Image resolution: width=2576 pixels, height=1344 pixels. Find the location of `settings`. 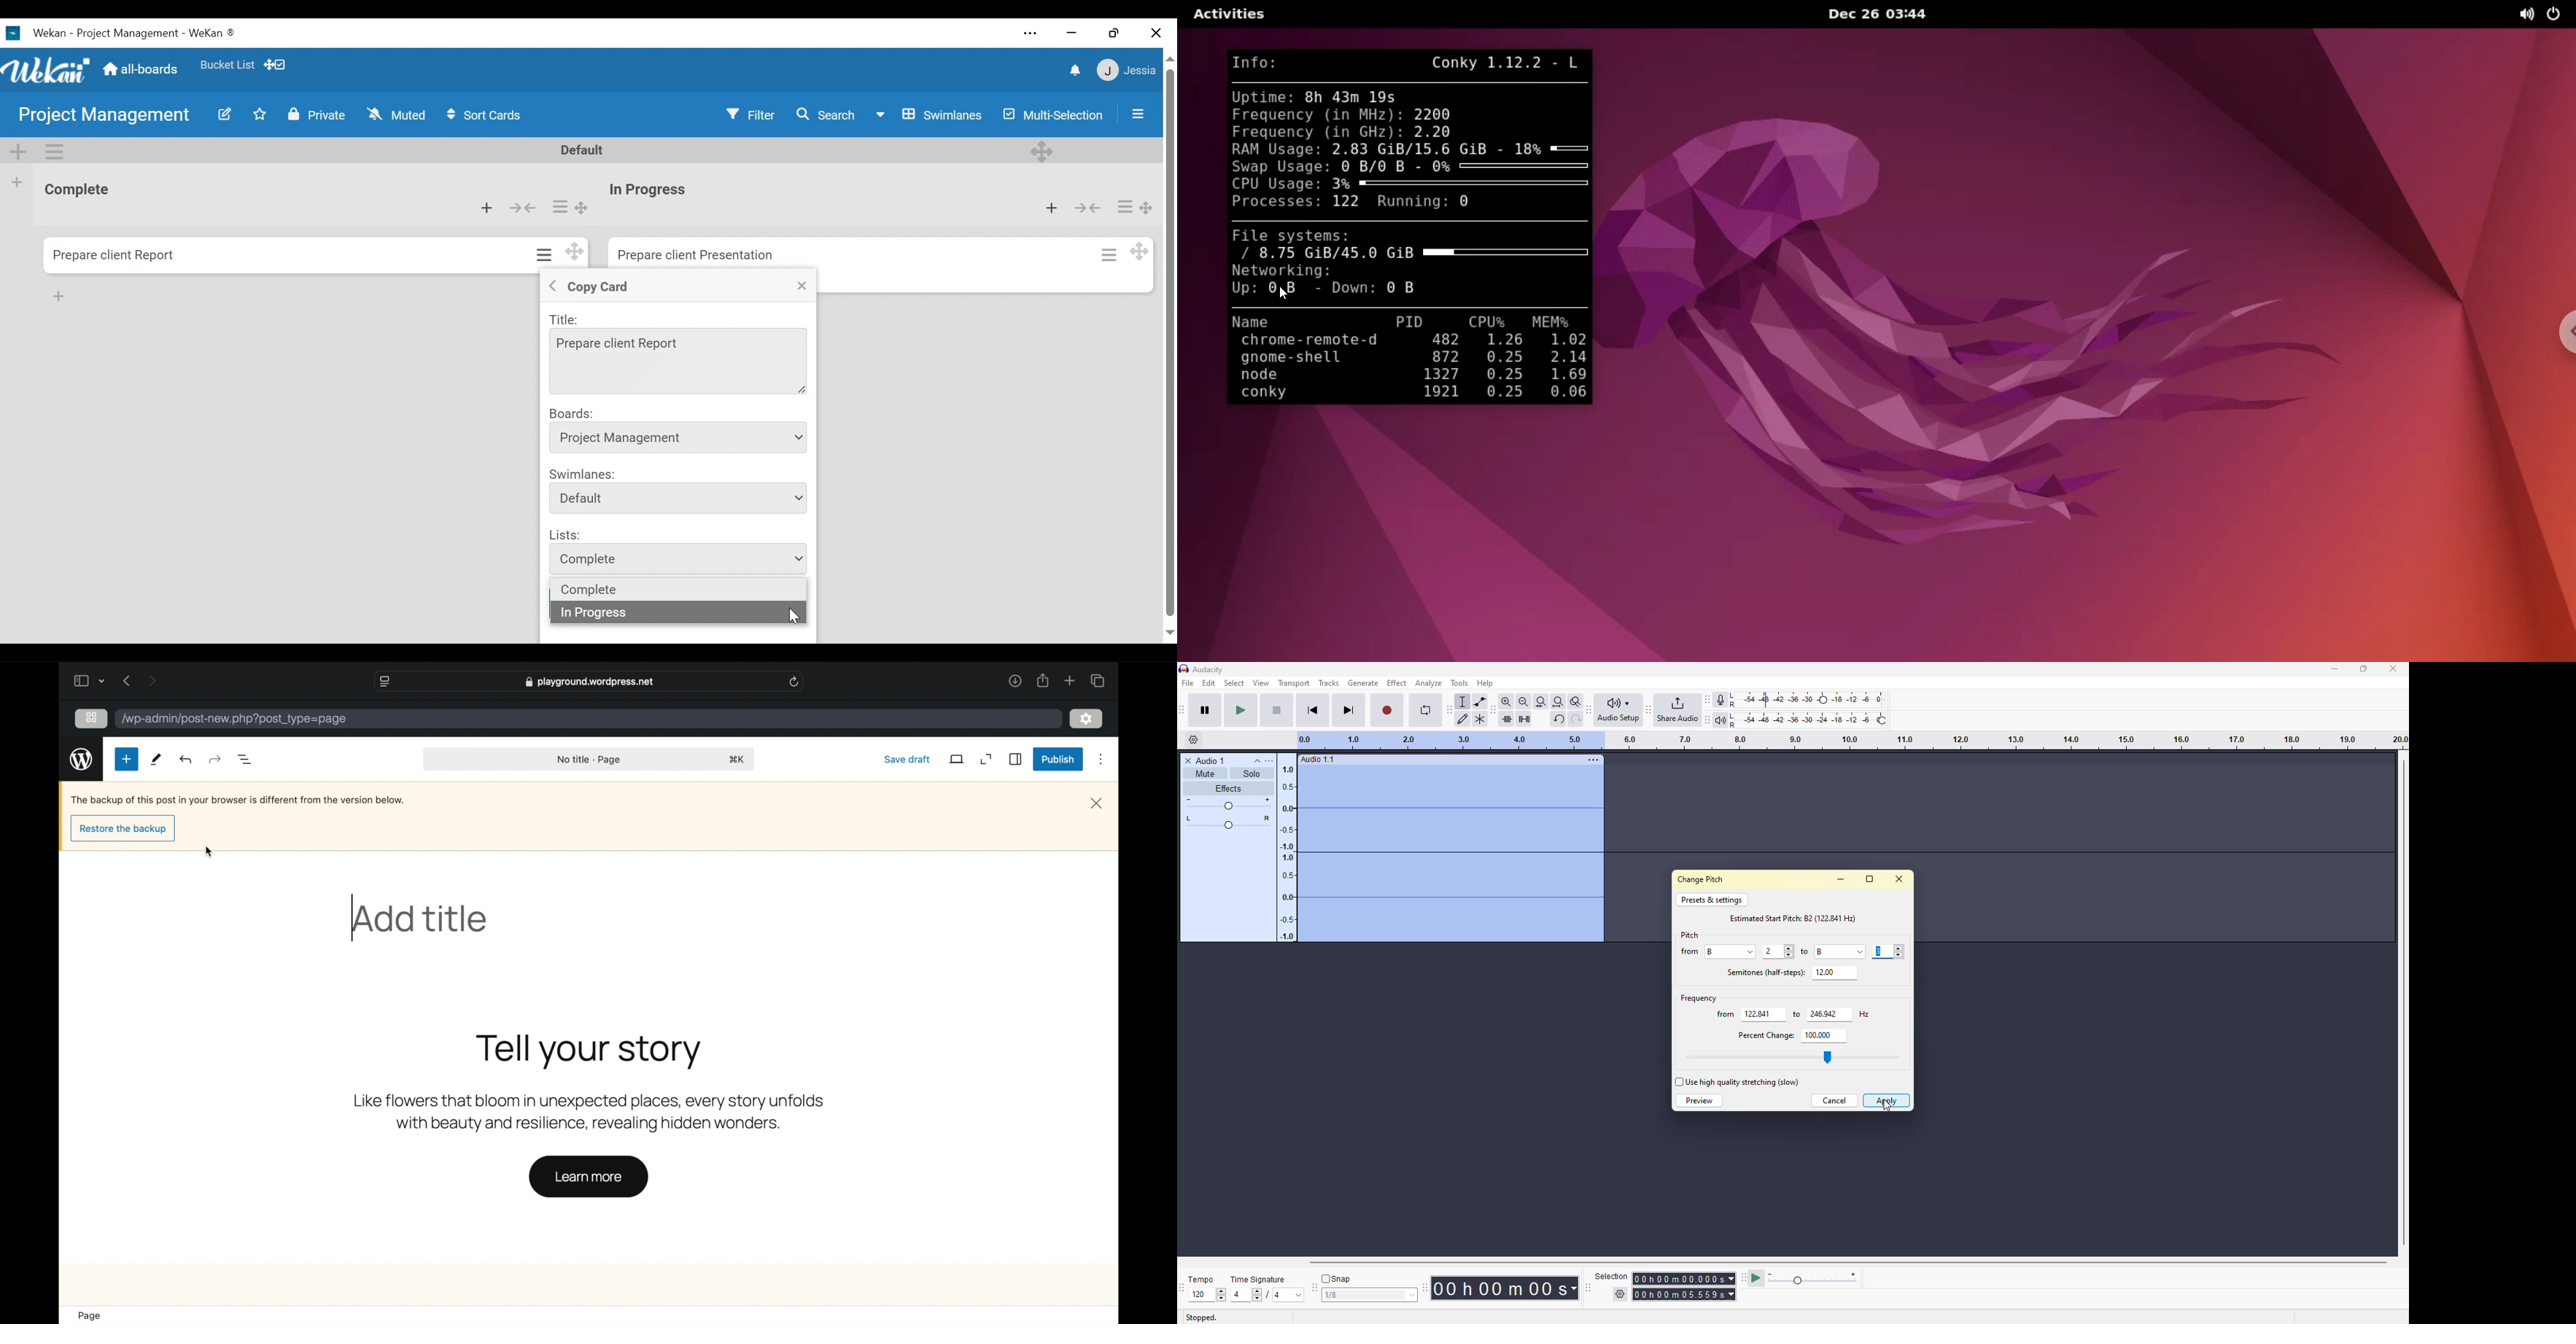

settings is located at coordinates (1086, 718).